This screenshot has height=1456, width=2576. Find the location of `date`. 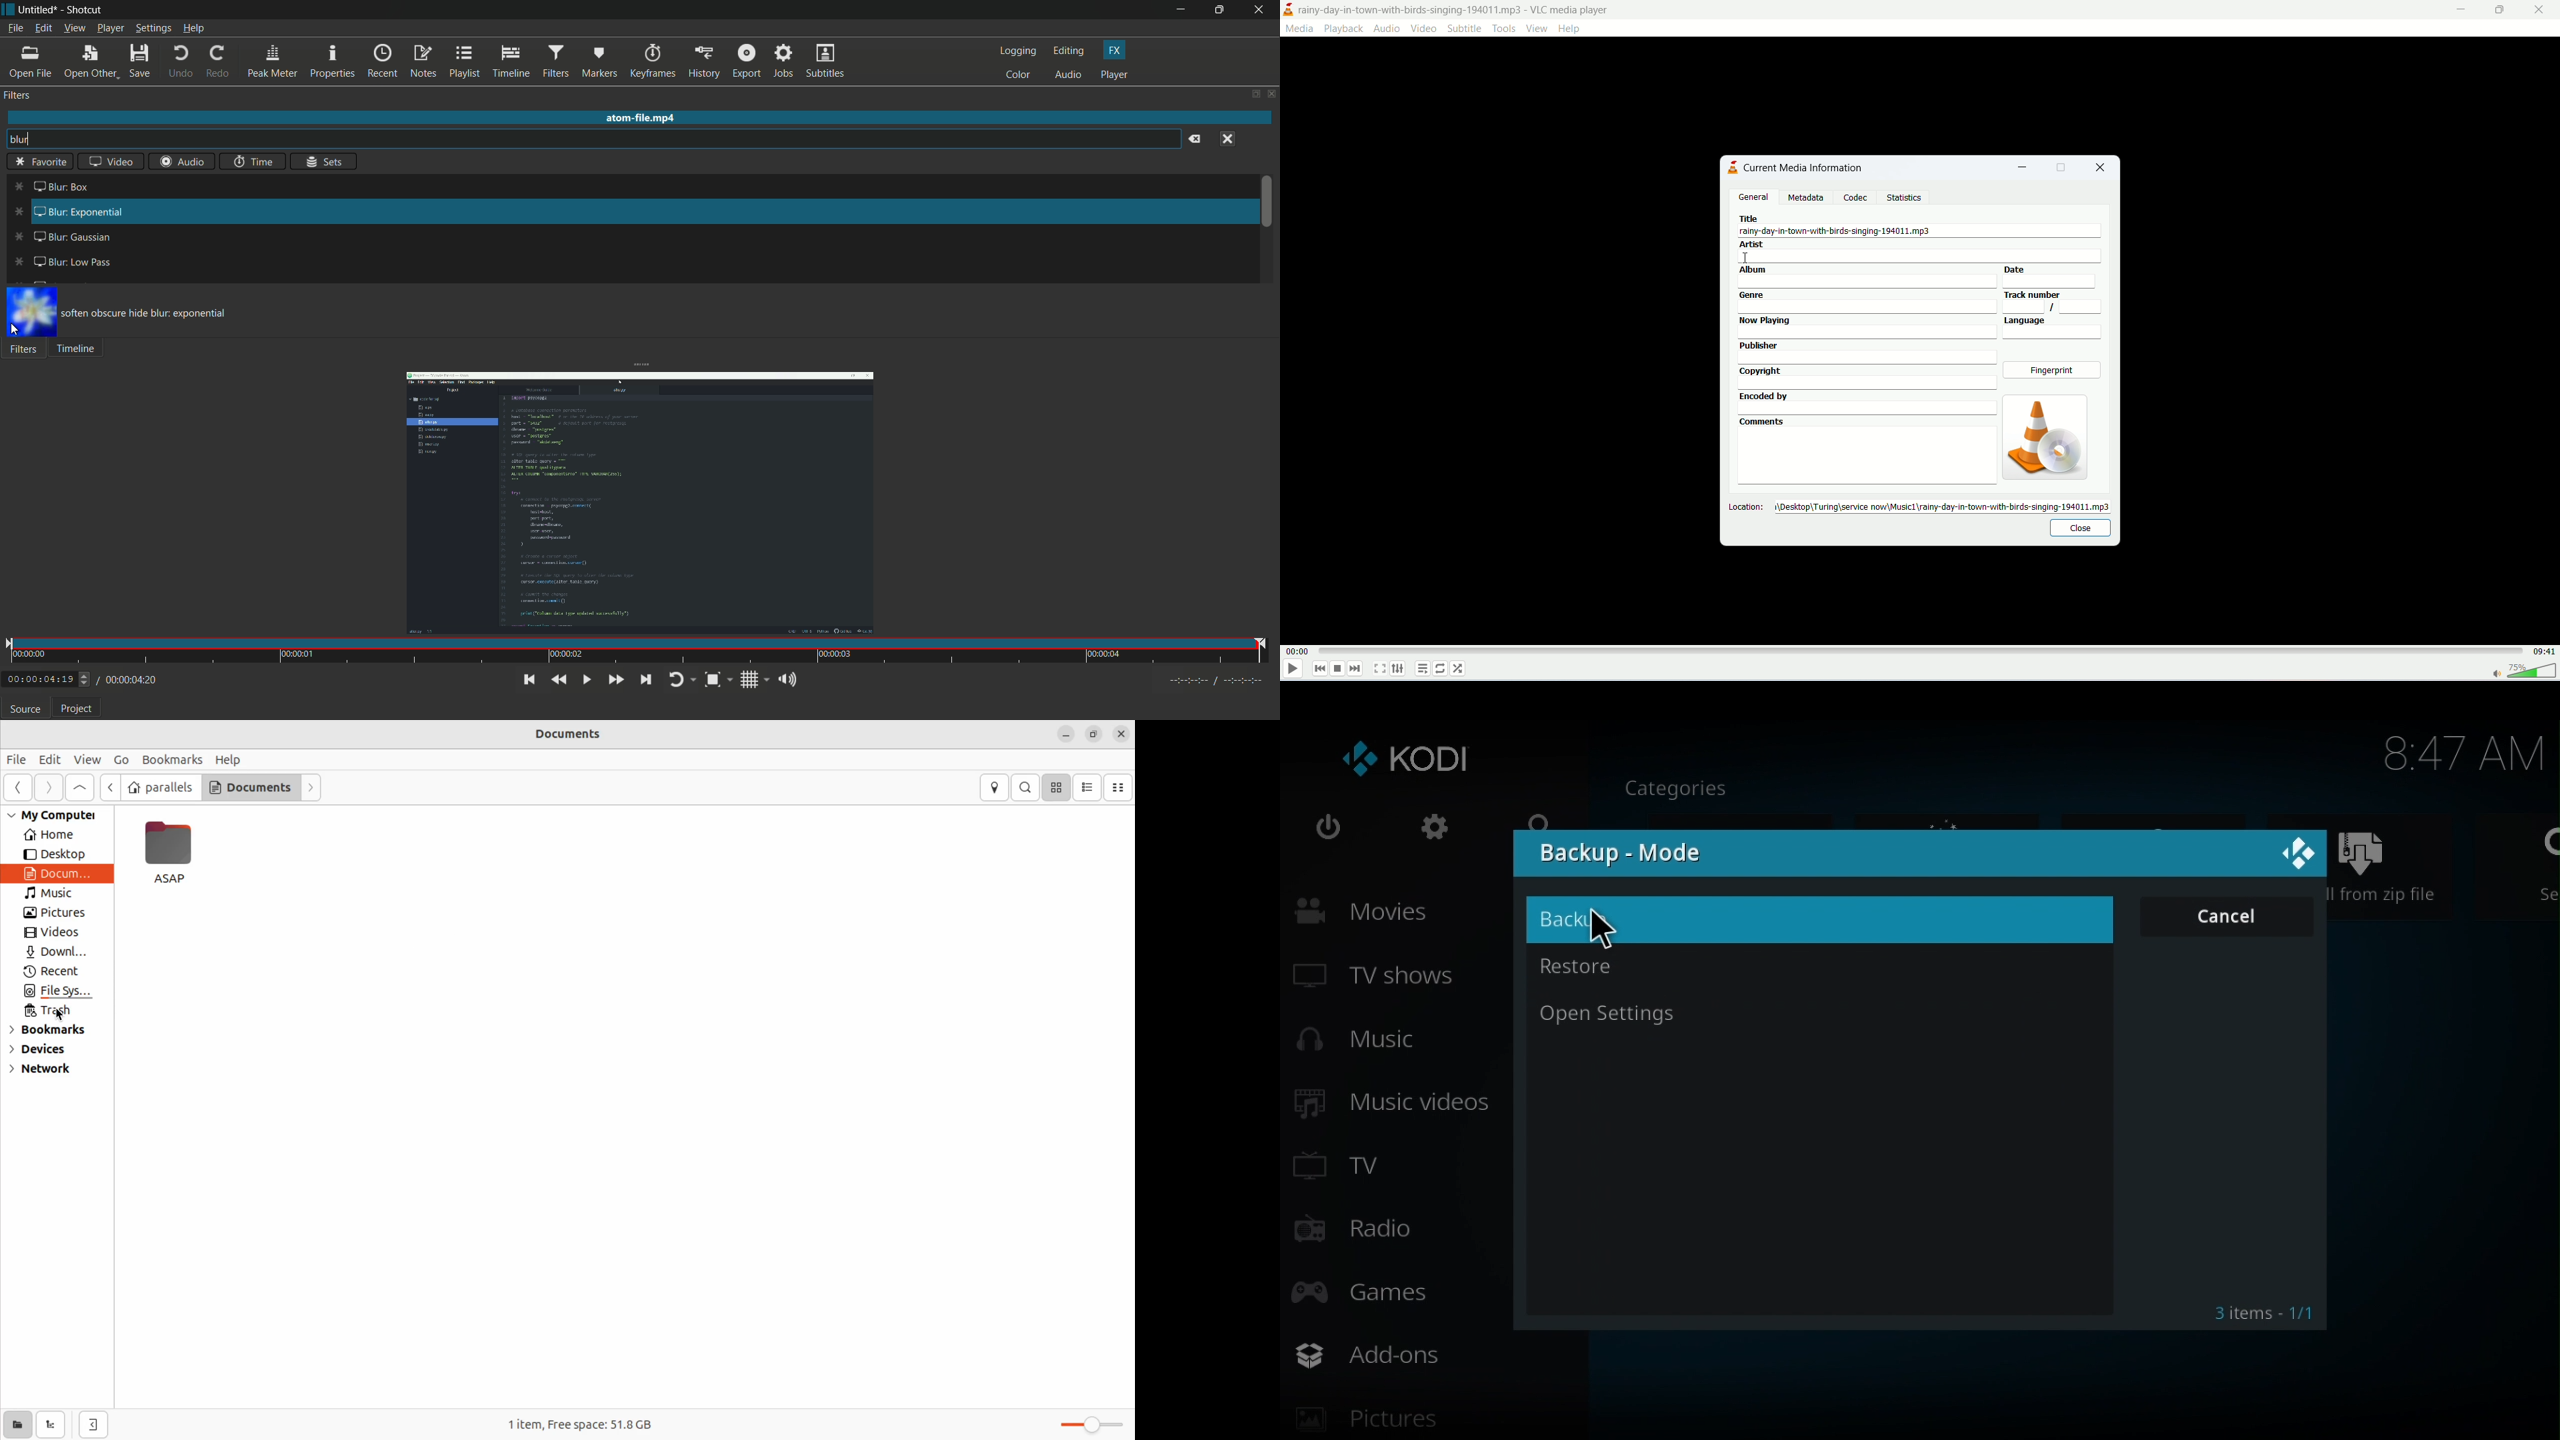

date is located at coordinates (2057, 277).